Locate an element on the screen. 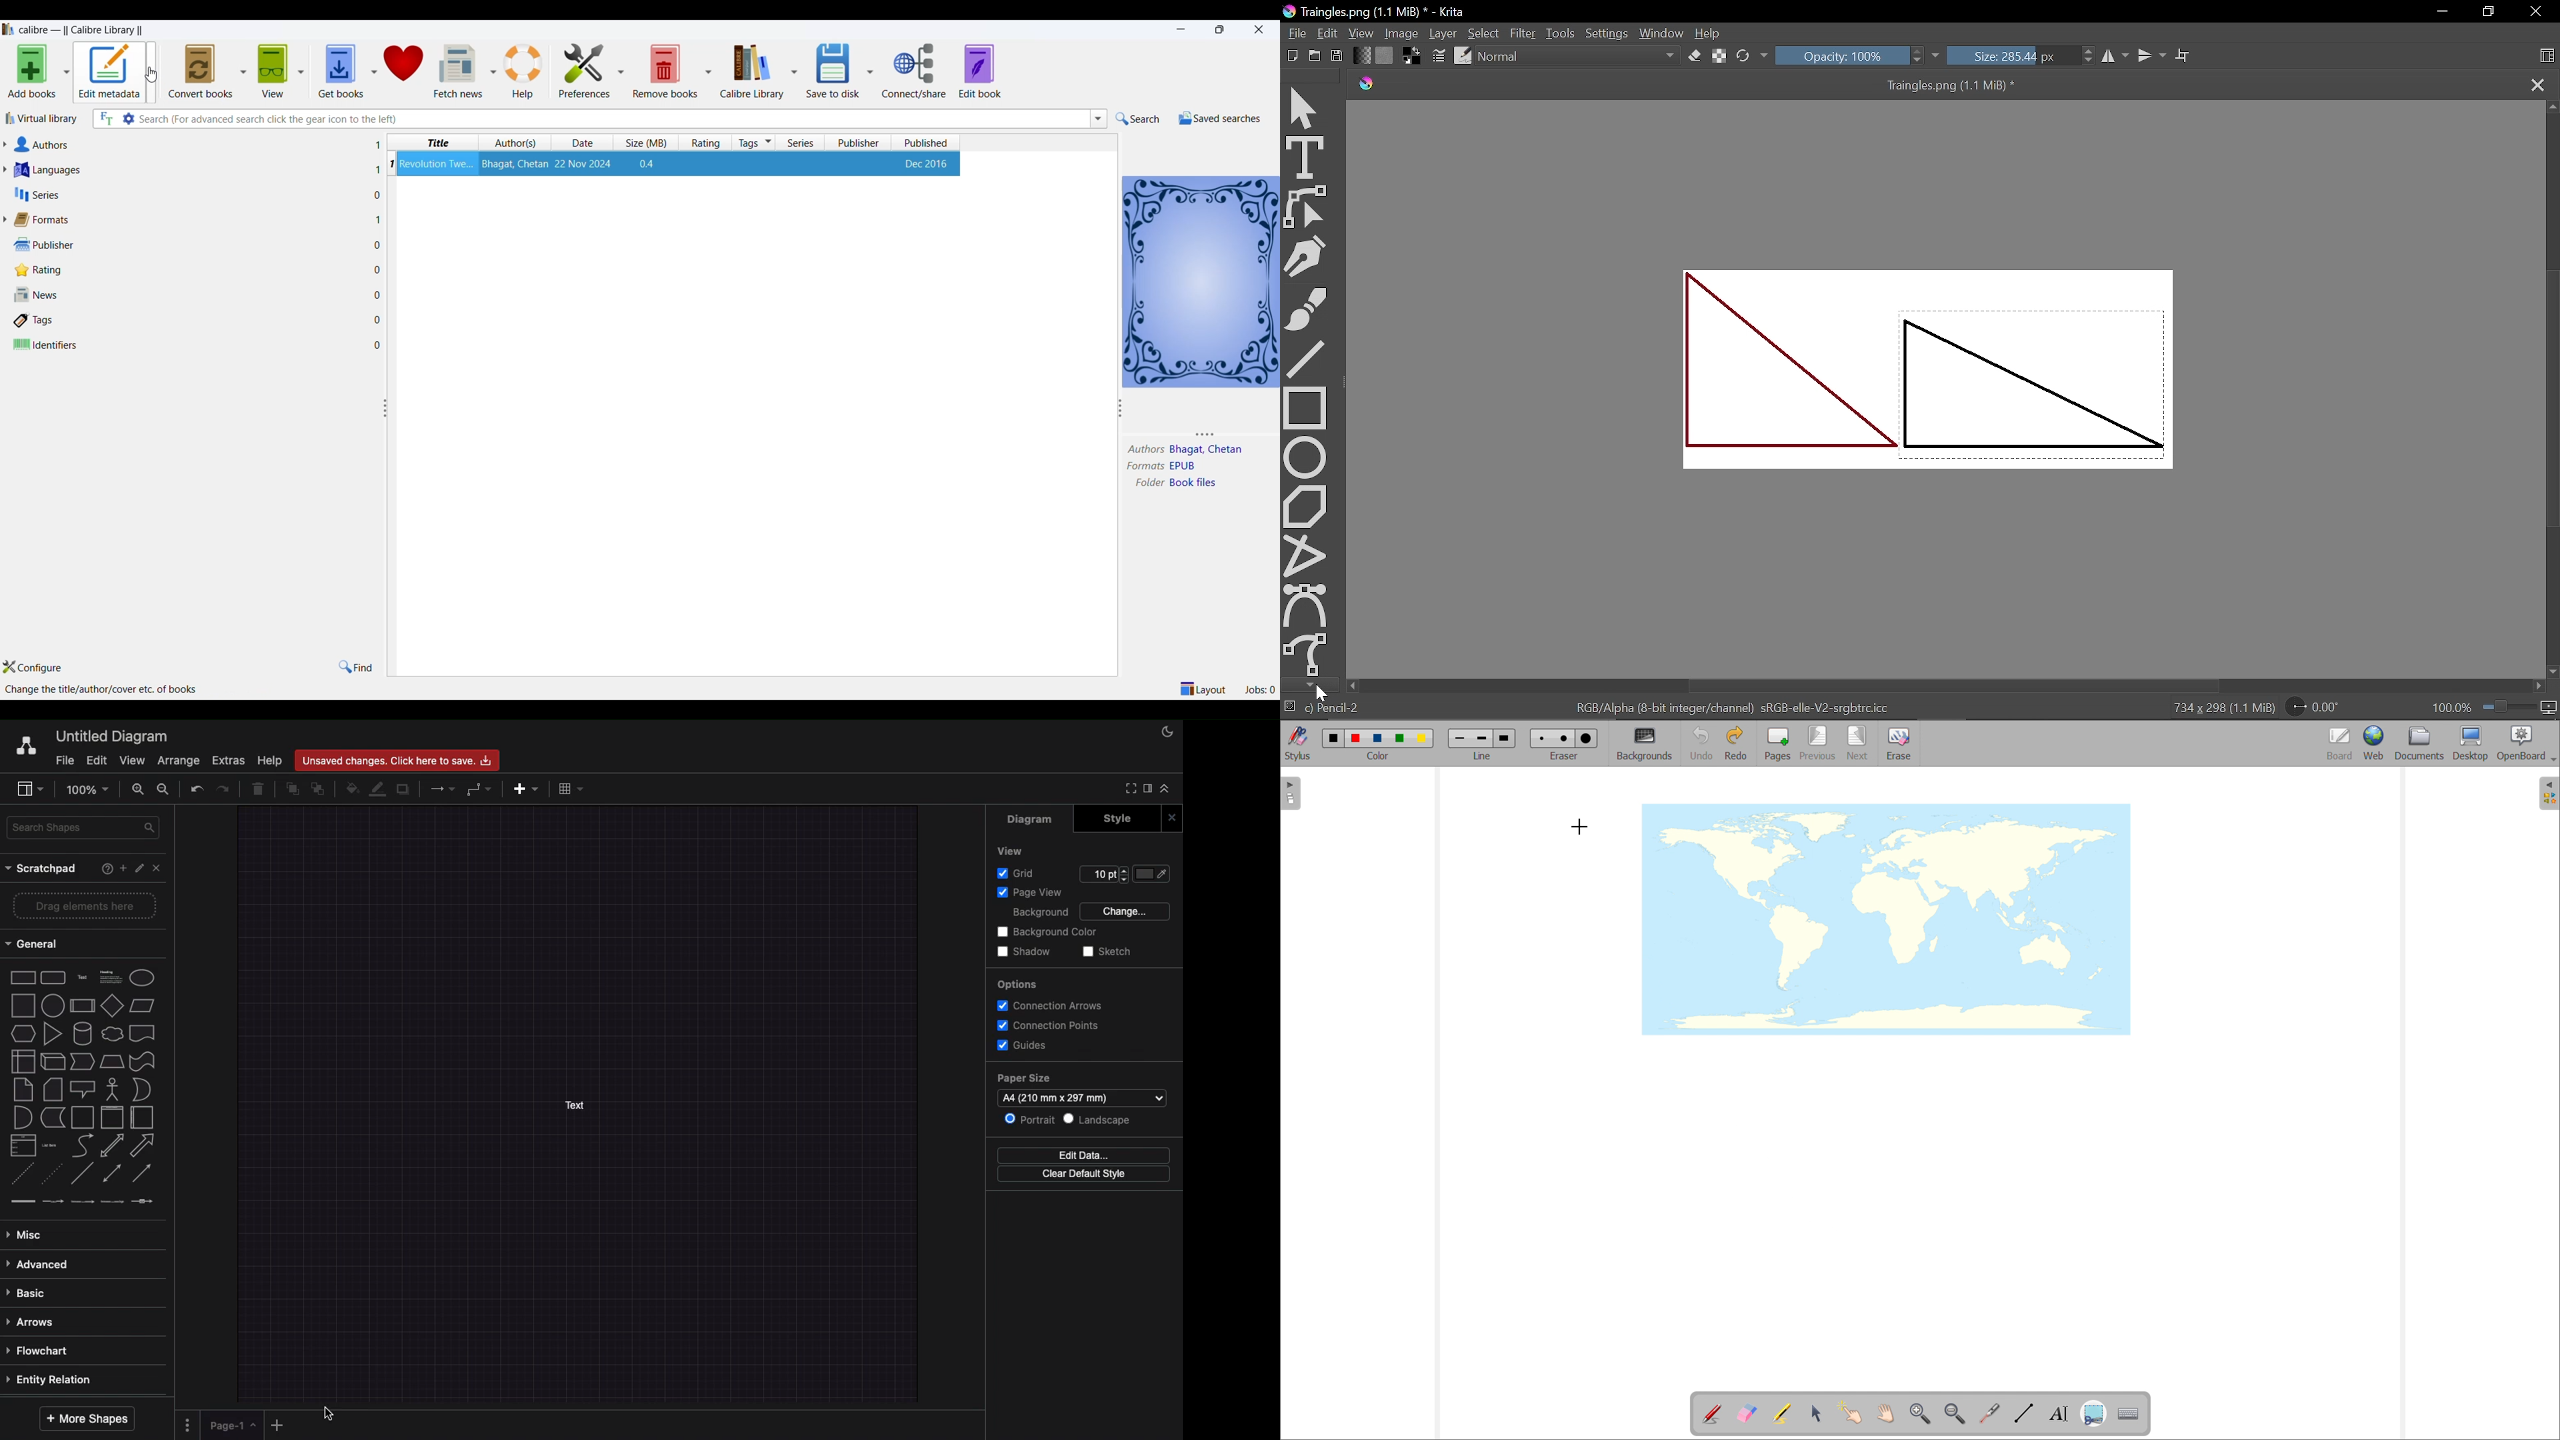 The height and width of the screenshot is (1456, 2576). Bezier curve tool is located at coordinates (1306, 605).